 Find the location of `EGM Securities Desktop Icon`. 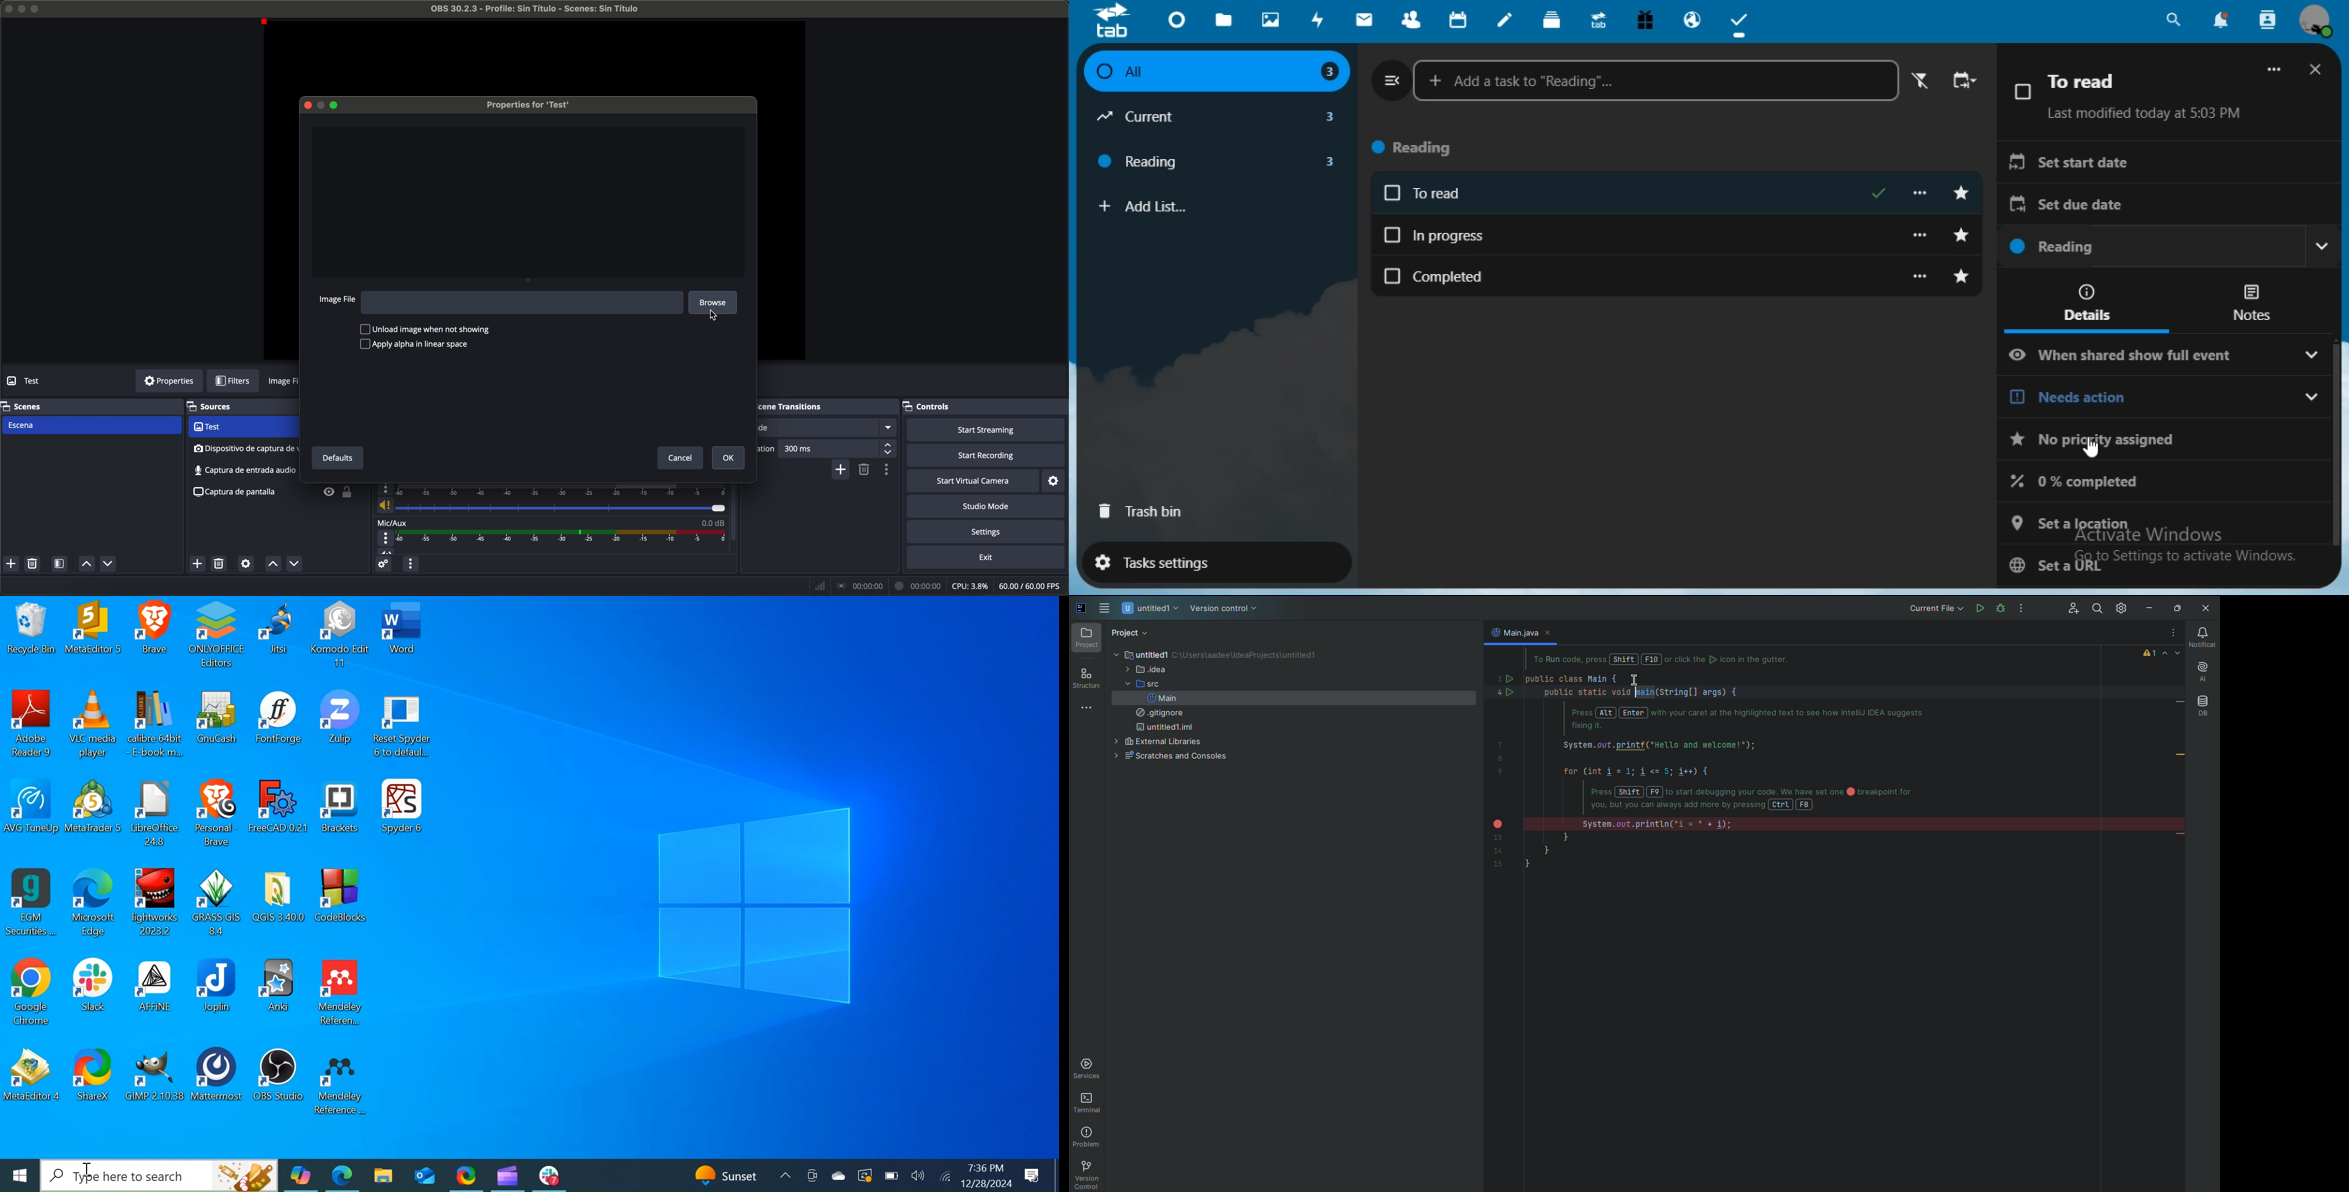

EGM Securities Desktop Icon is located at coordinates (31, 904).